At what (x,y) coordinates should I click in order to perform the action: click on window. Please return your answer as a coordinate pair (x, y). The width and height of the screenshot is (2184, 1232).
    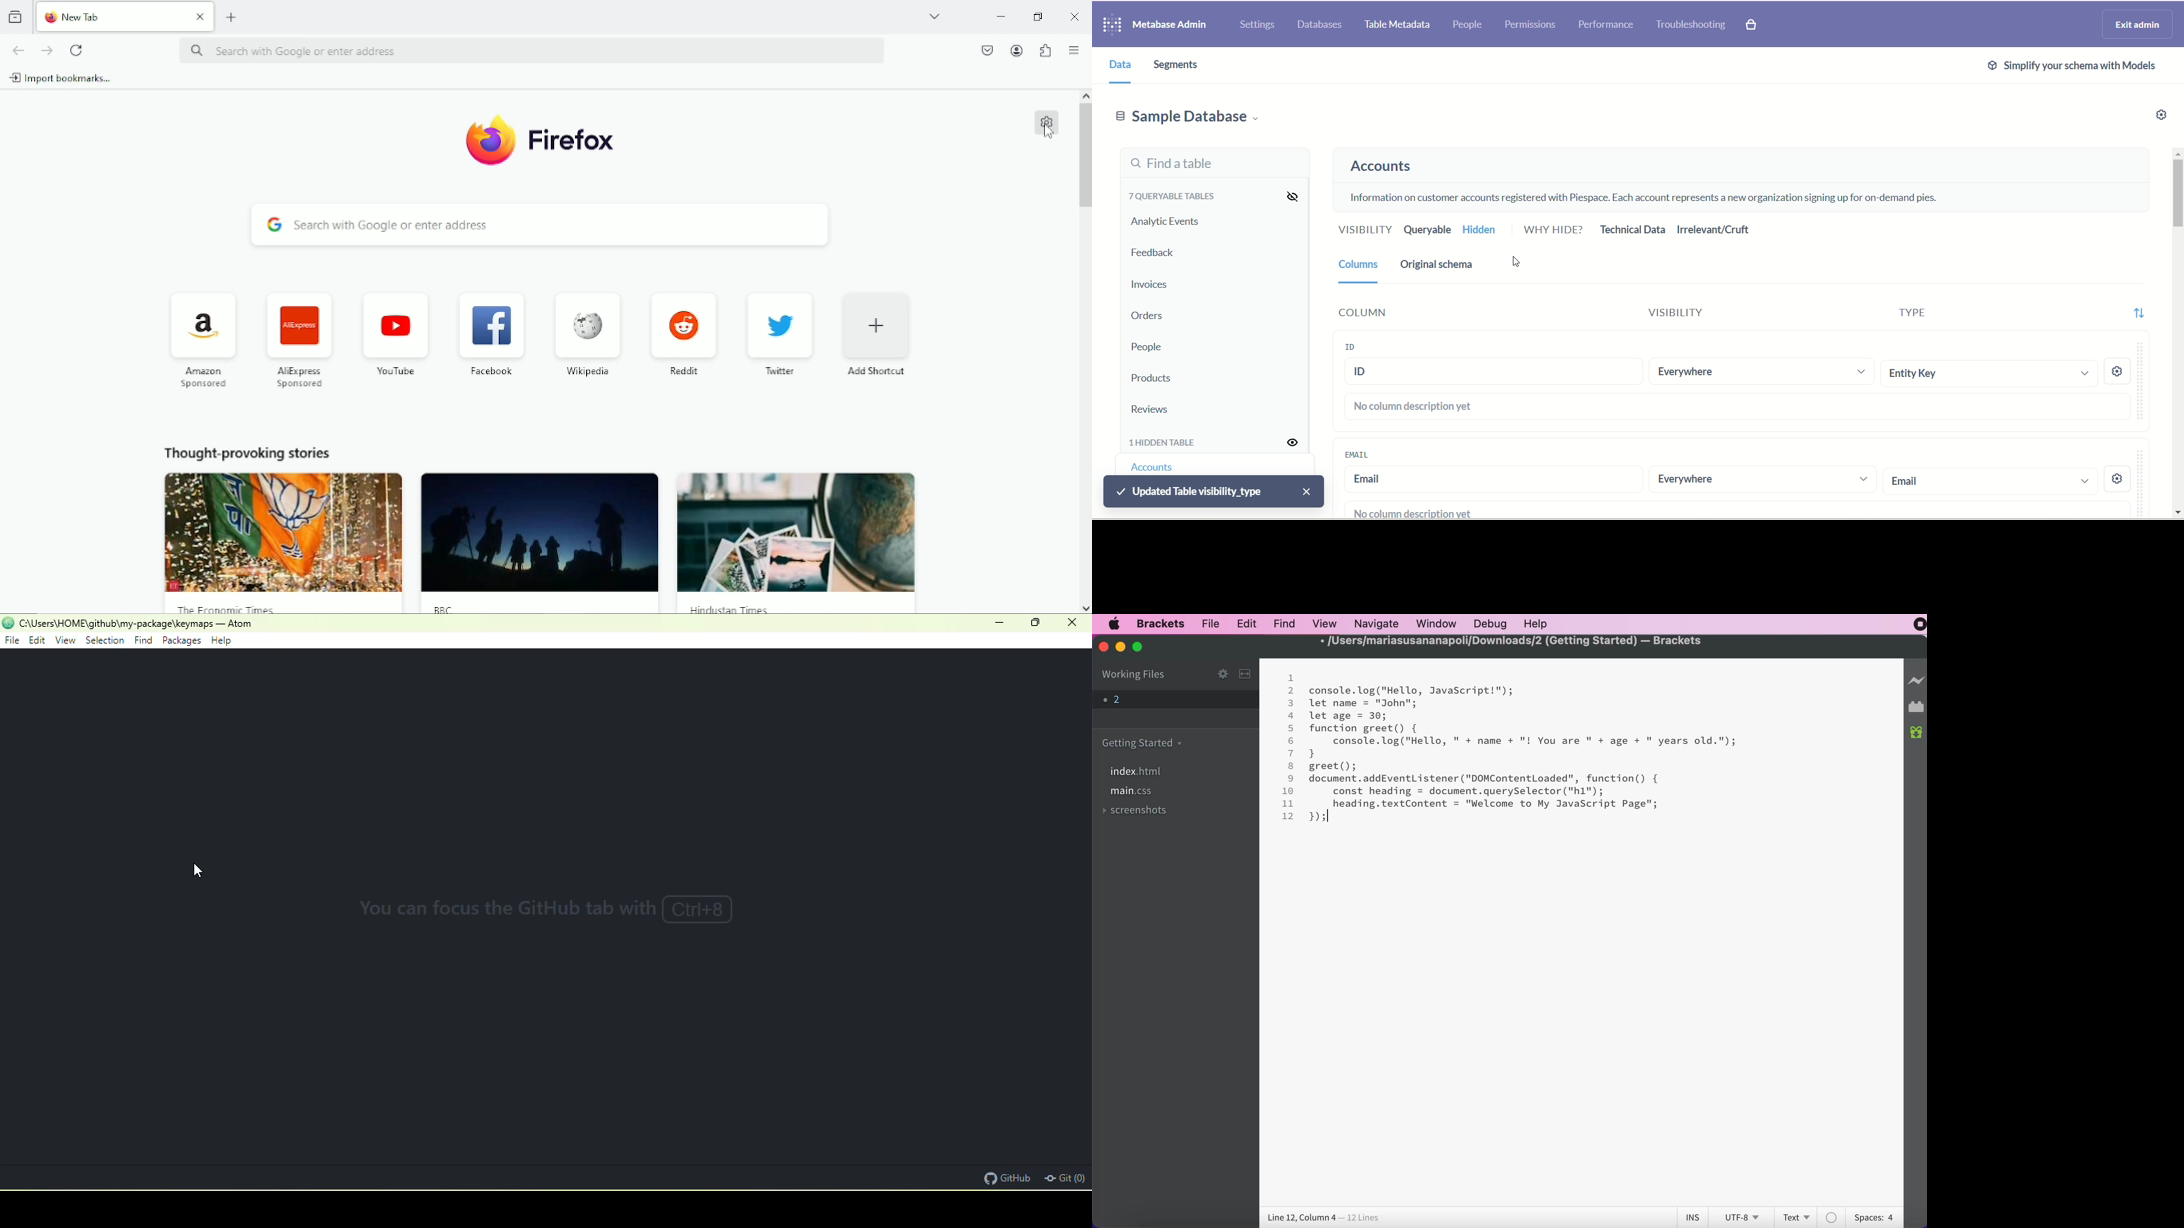
    Looking at the image, I should click on (1435, 624).